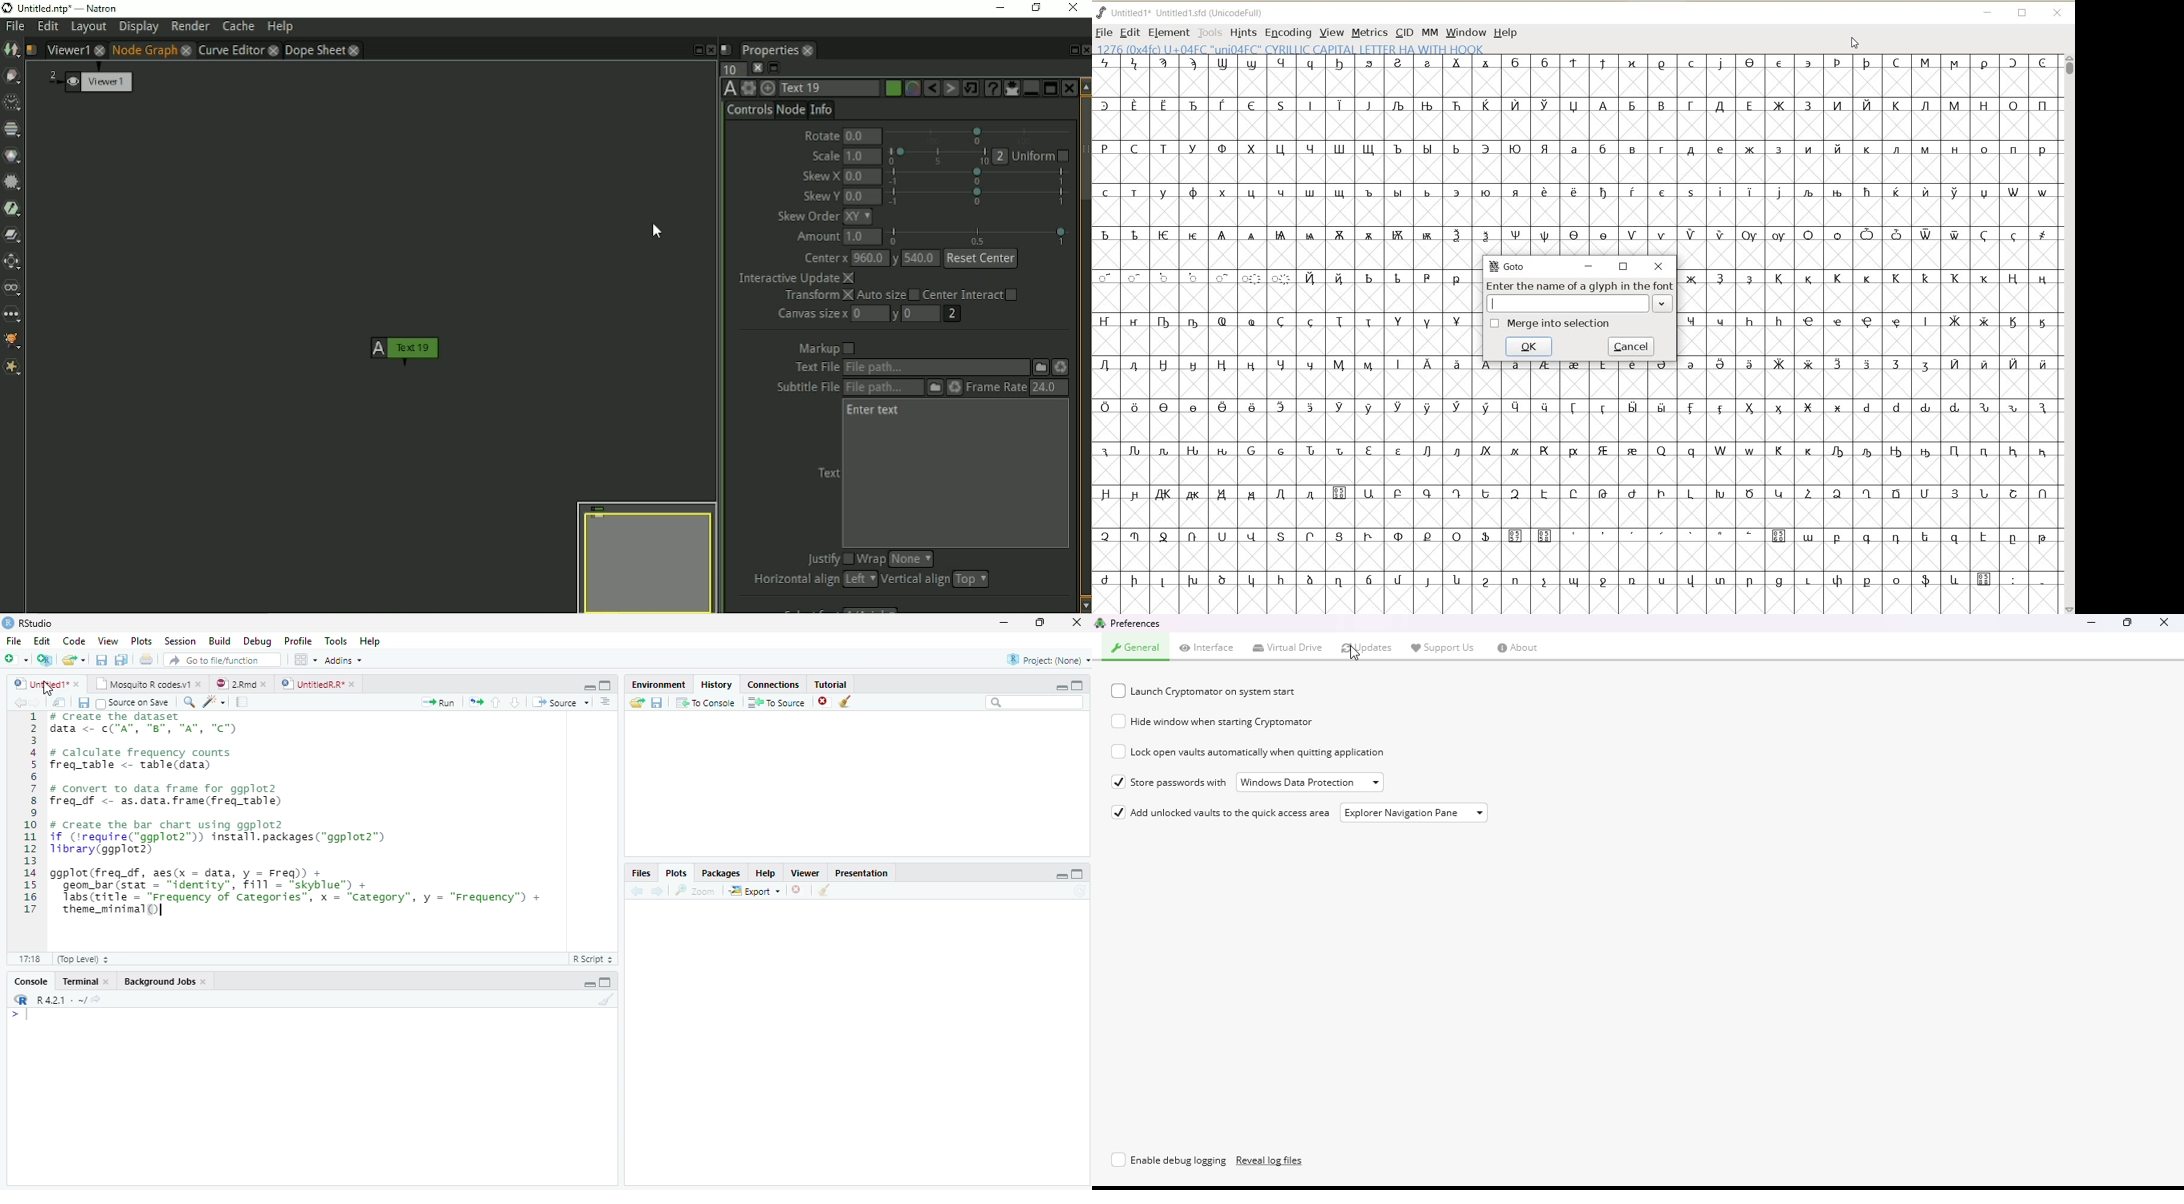 This screenshot has width=2184, height=1204. Describe the element at coordinates (43, 659) in the screenshot. I see `Create a project` at that location.